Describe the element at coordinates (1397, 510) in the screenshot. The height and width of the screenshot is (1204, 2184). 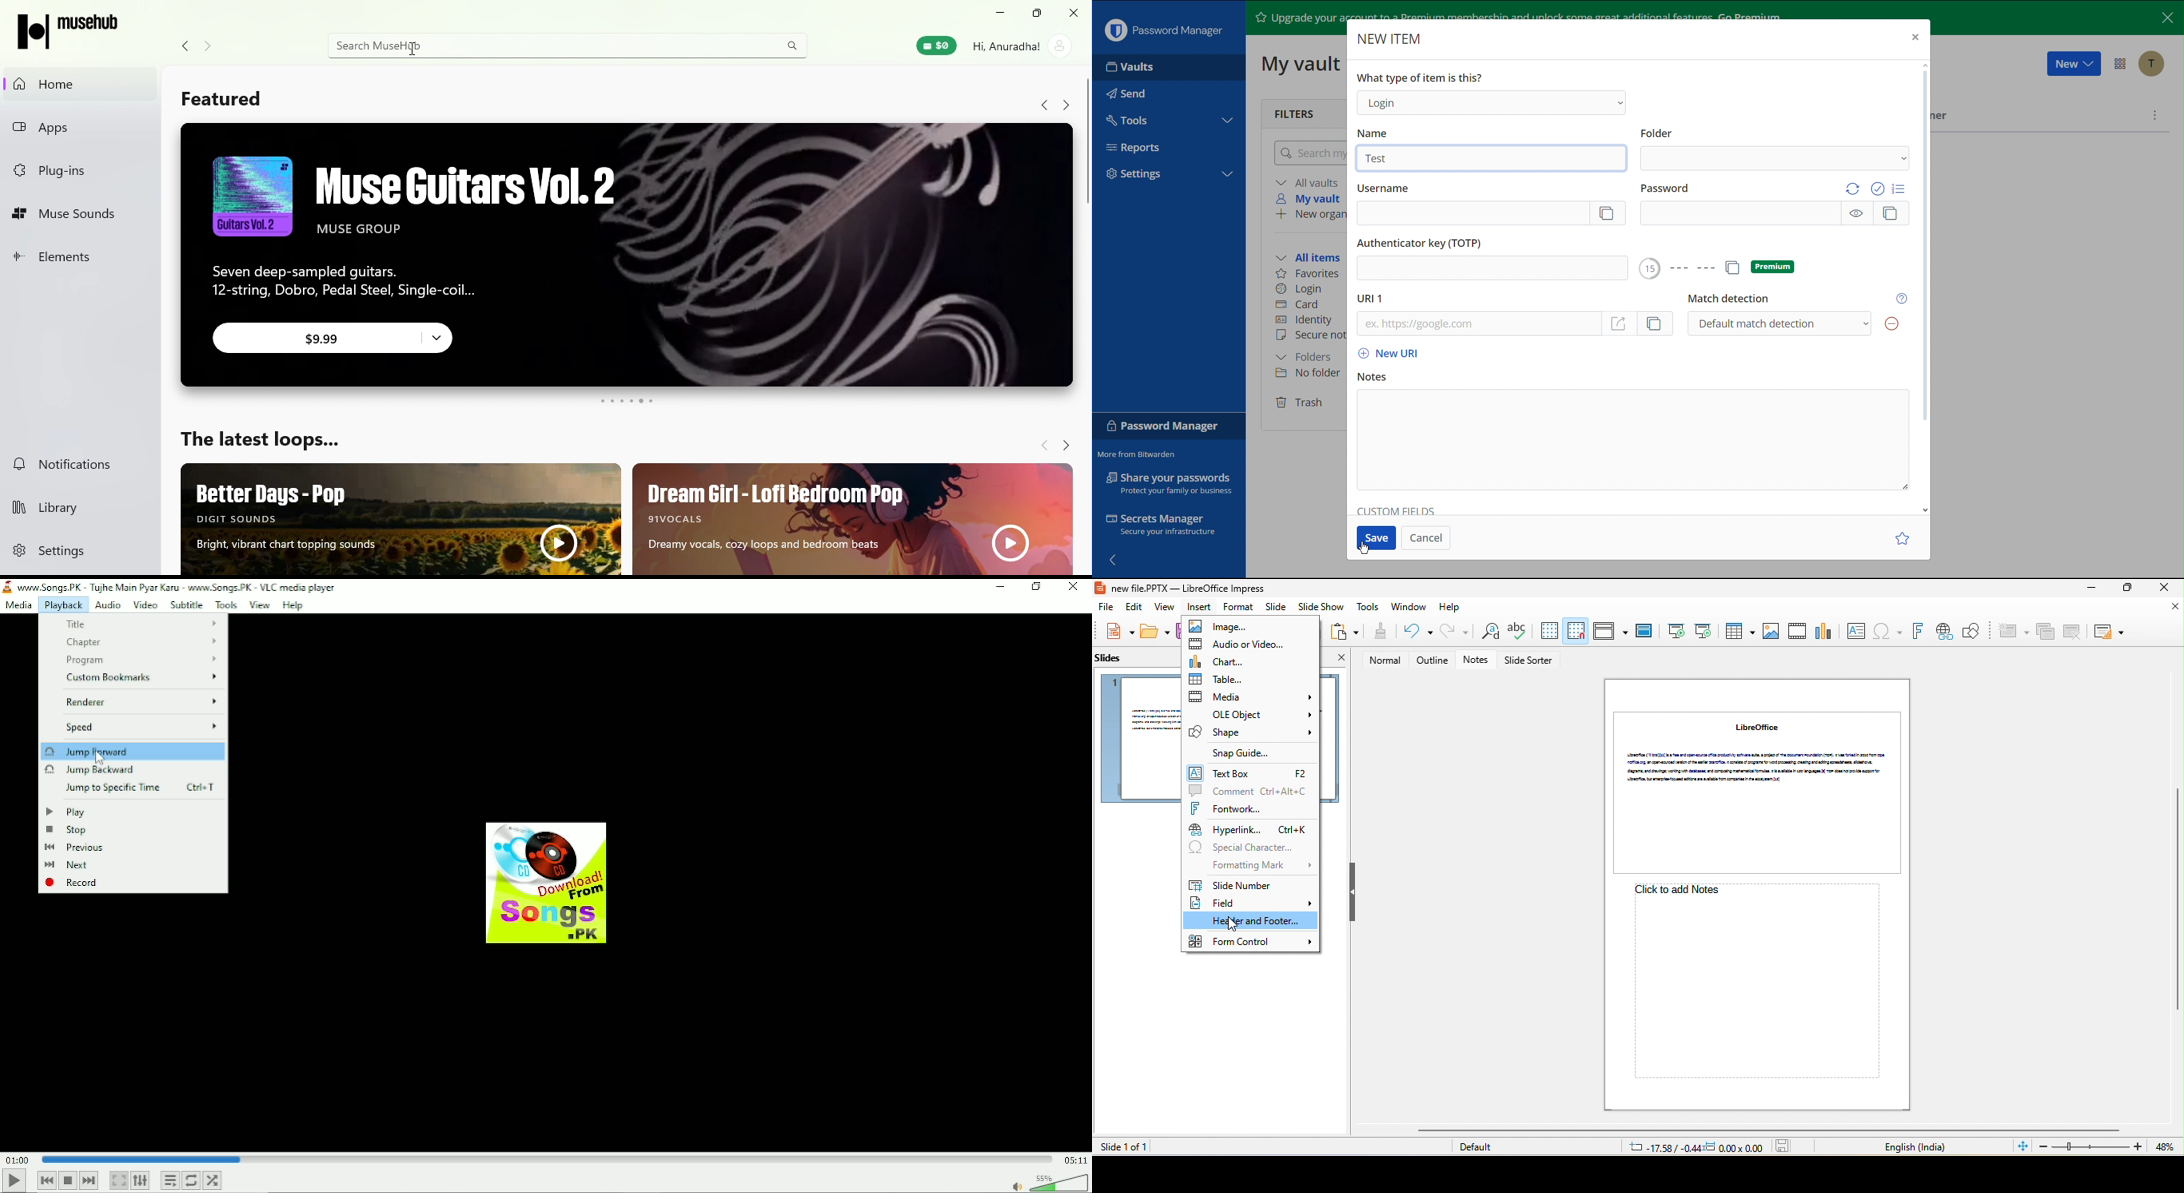
I see `Custom Fields` at that location.